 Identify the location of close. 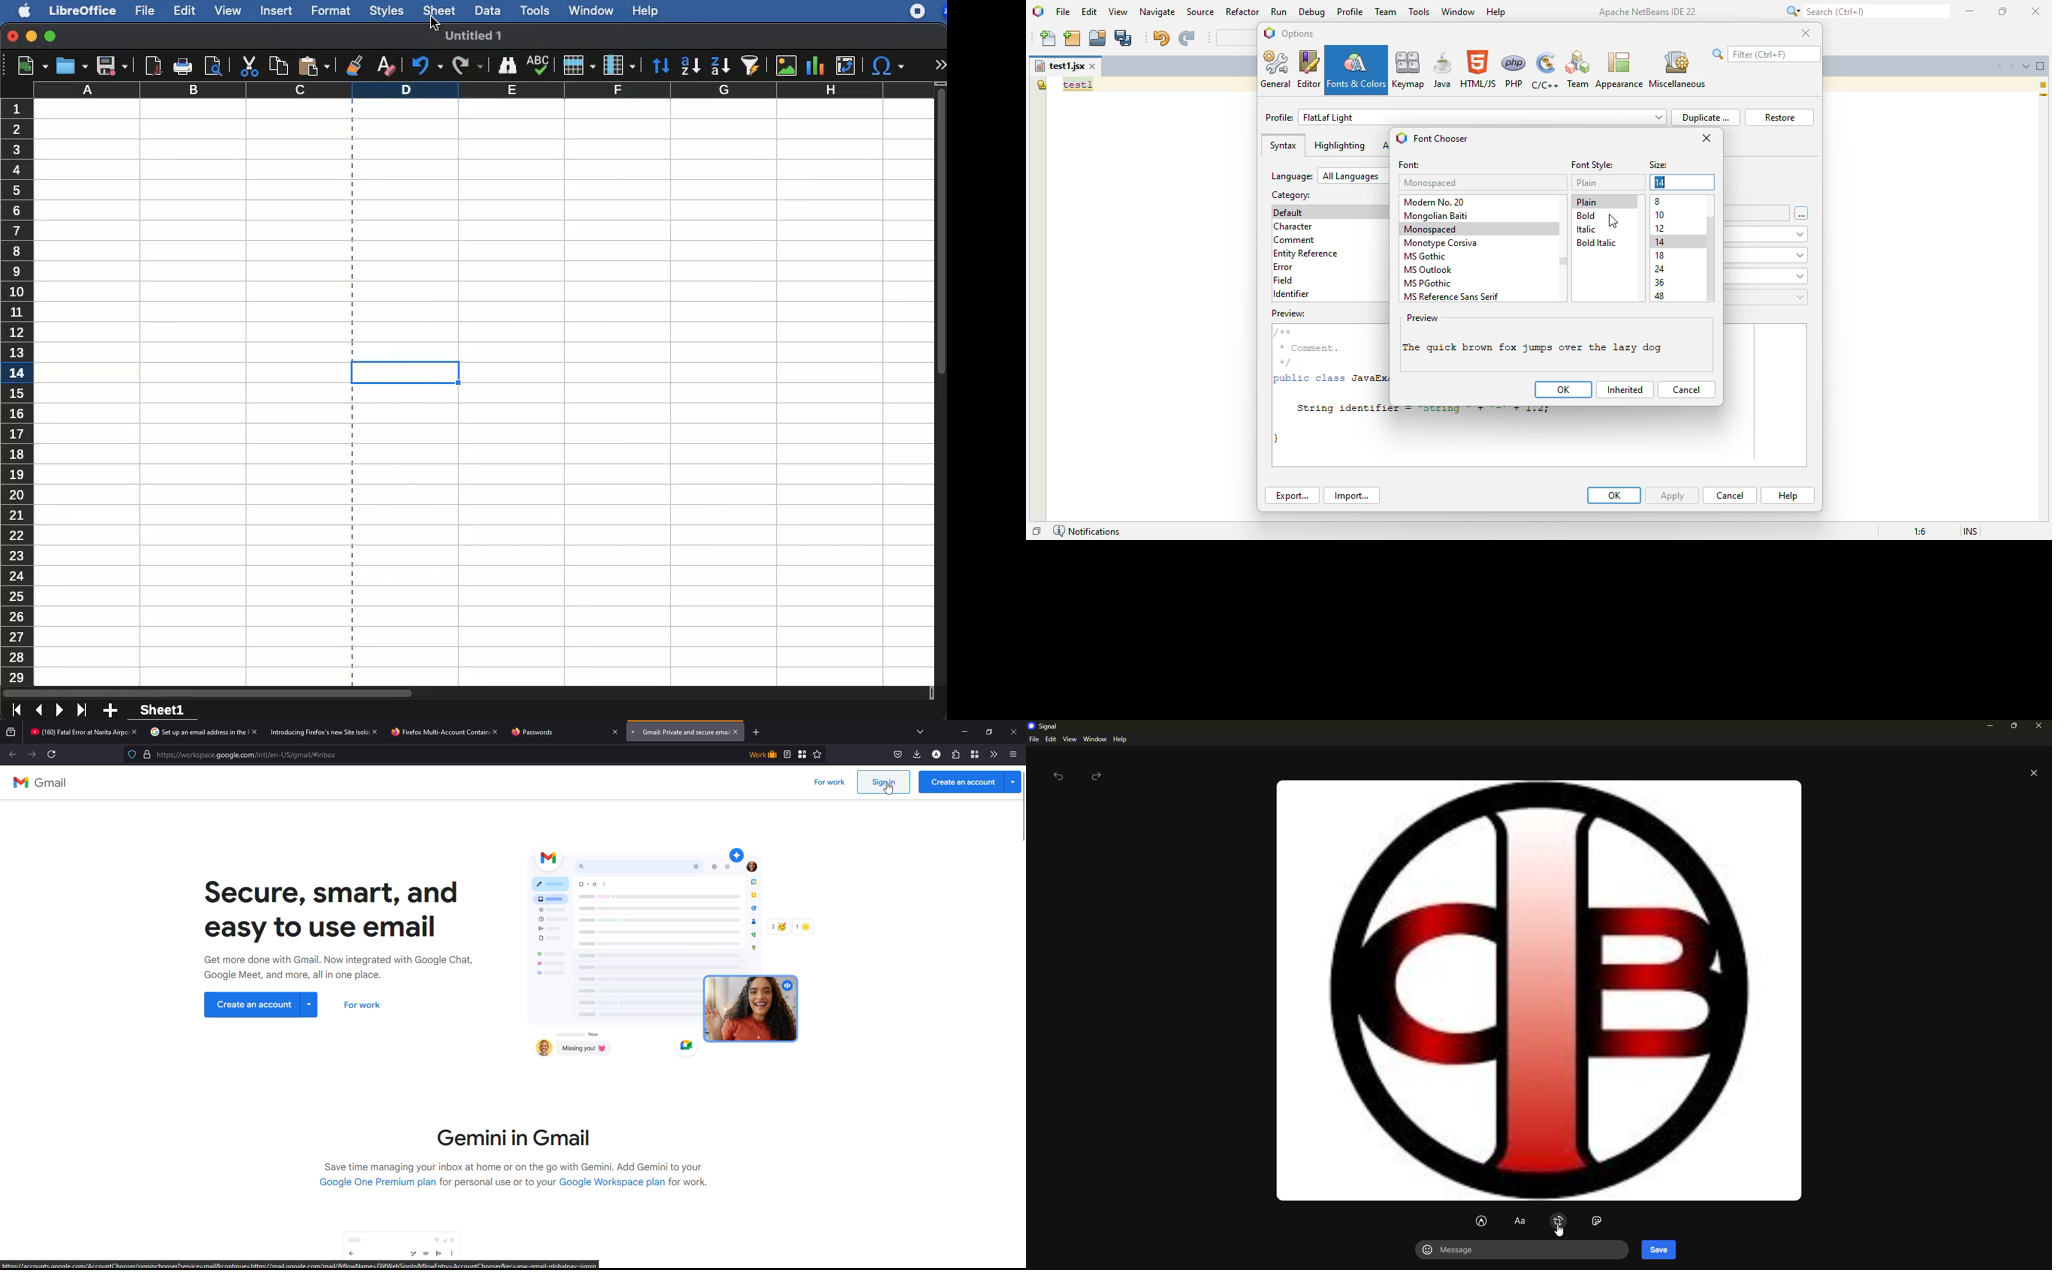
(1707, 138).